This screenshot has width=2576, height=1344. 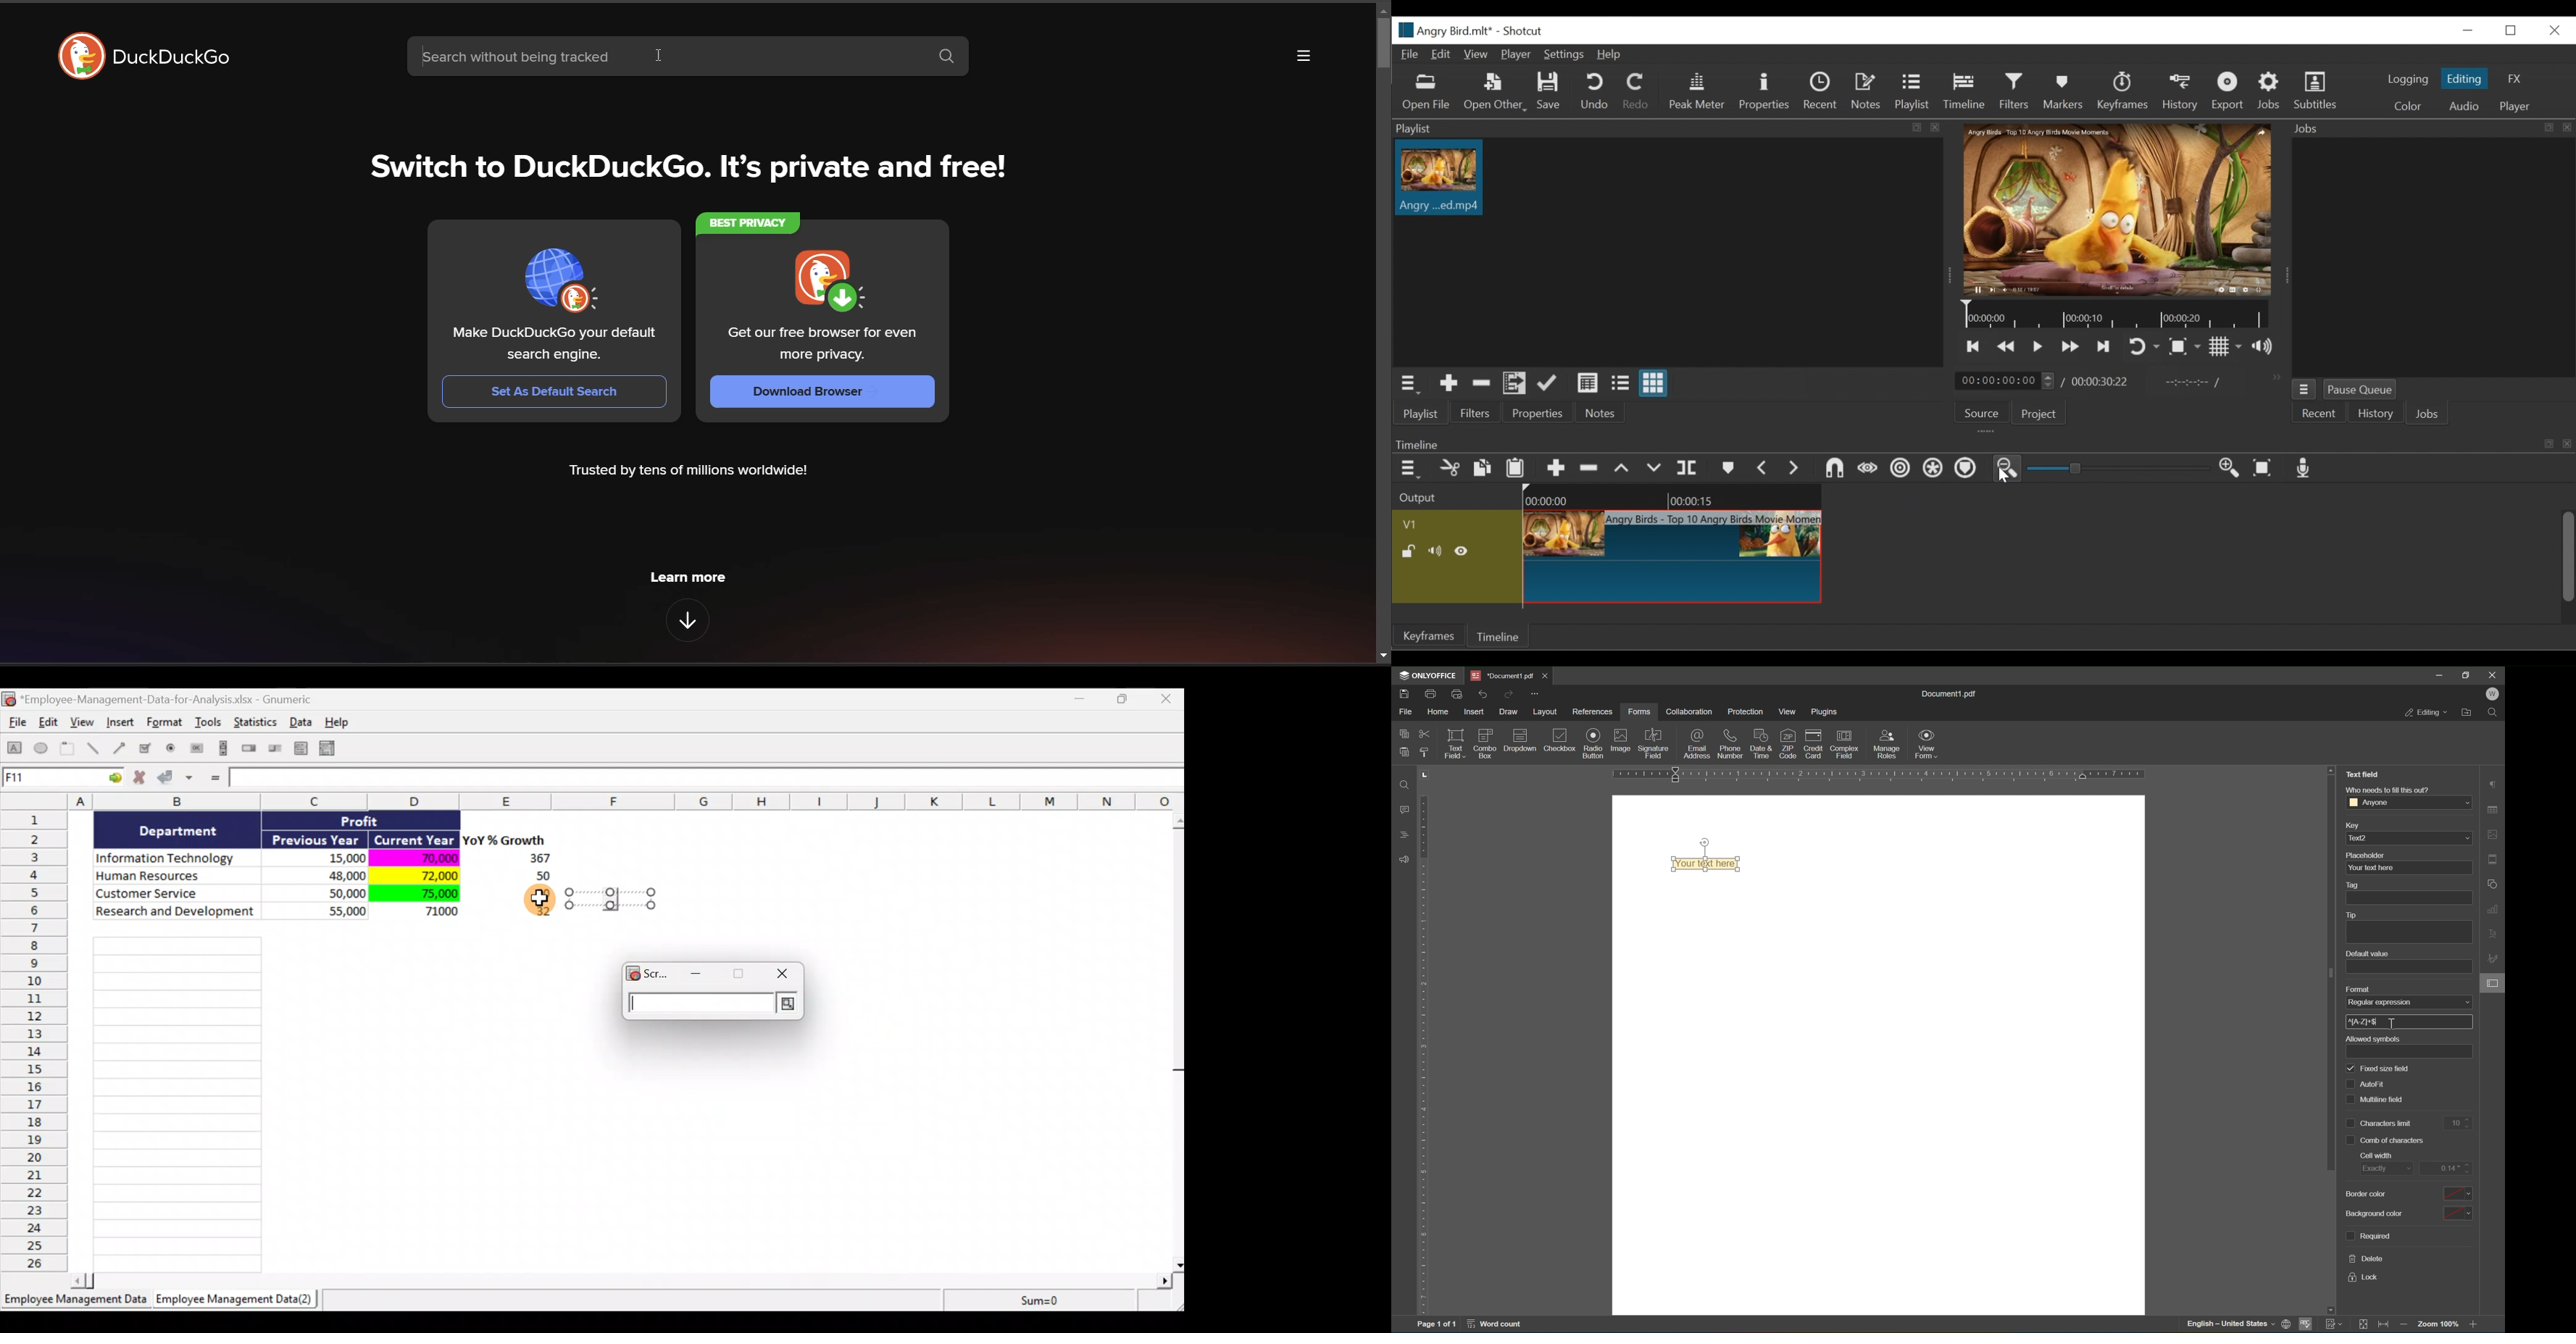 I want to click on Play backward quickly, so click(x=2007, y=347).